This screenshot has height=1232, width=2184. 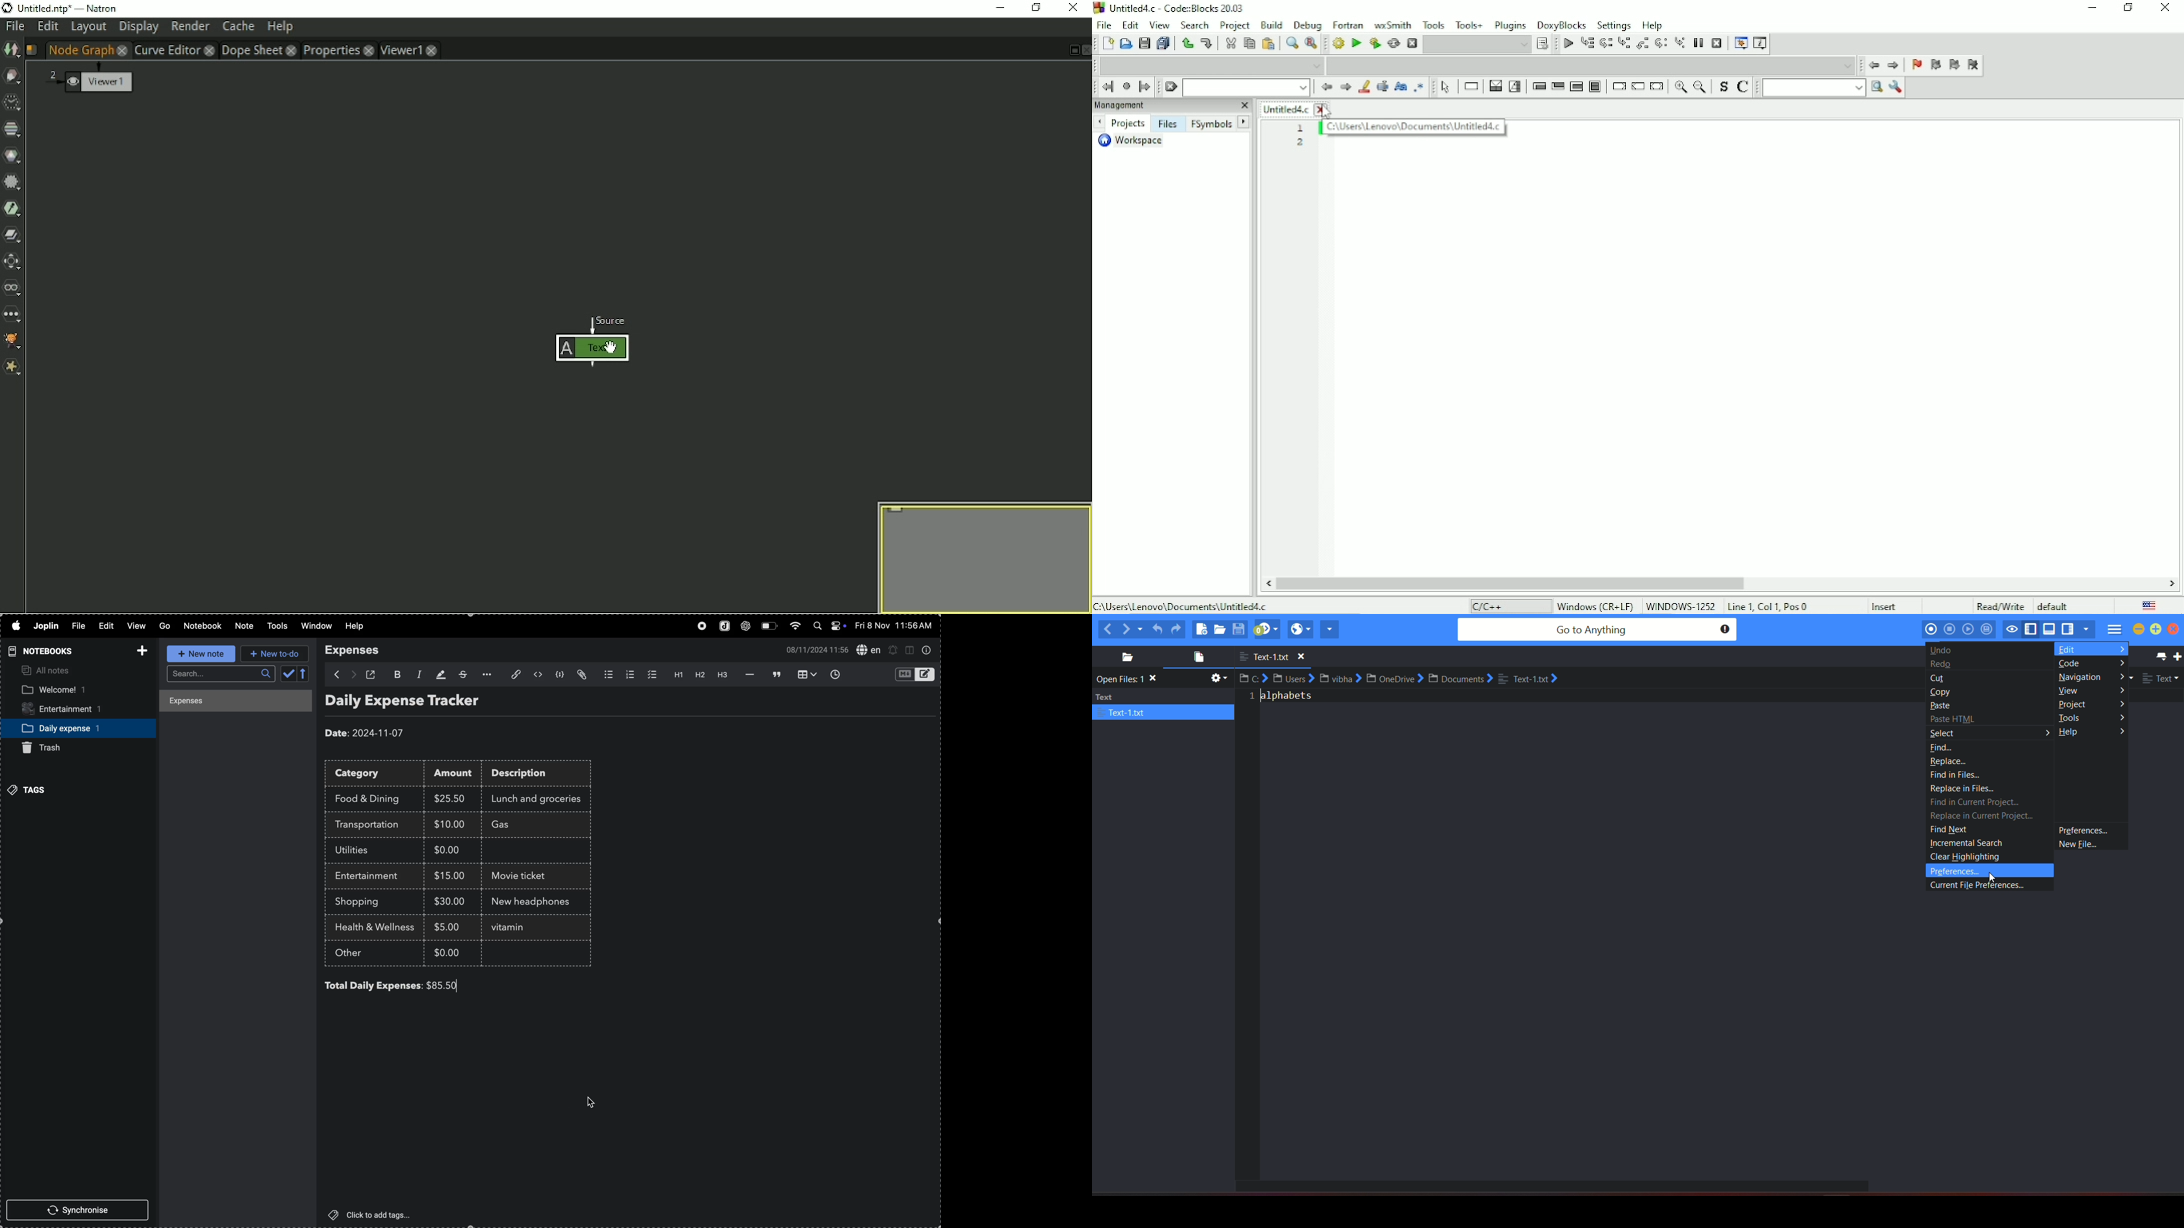 What do you see at coordinates (275, 654) in the screenshot?
I see `new to do` at bounding box center [275, 654].